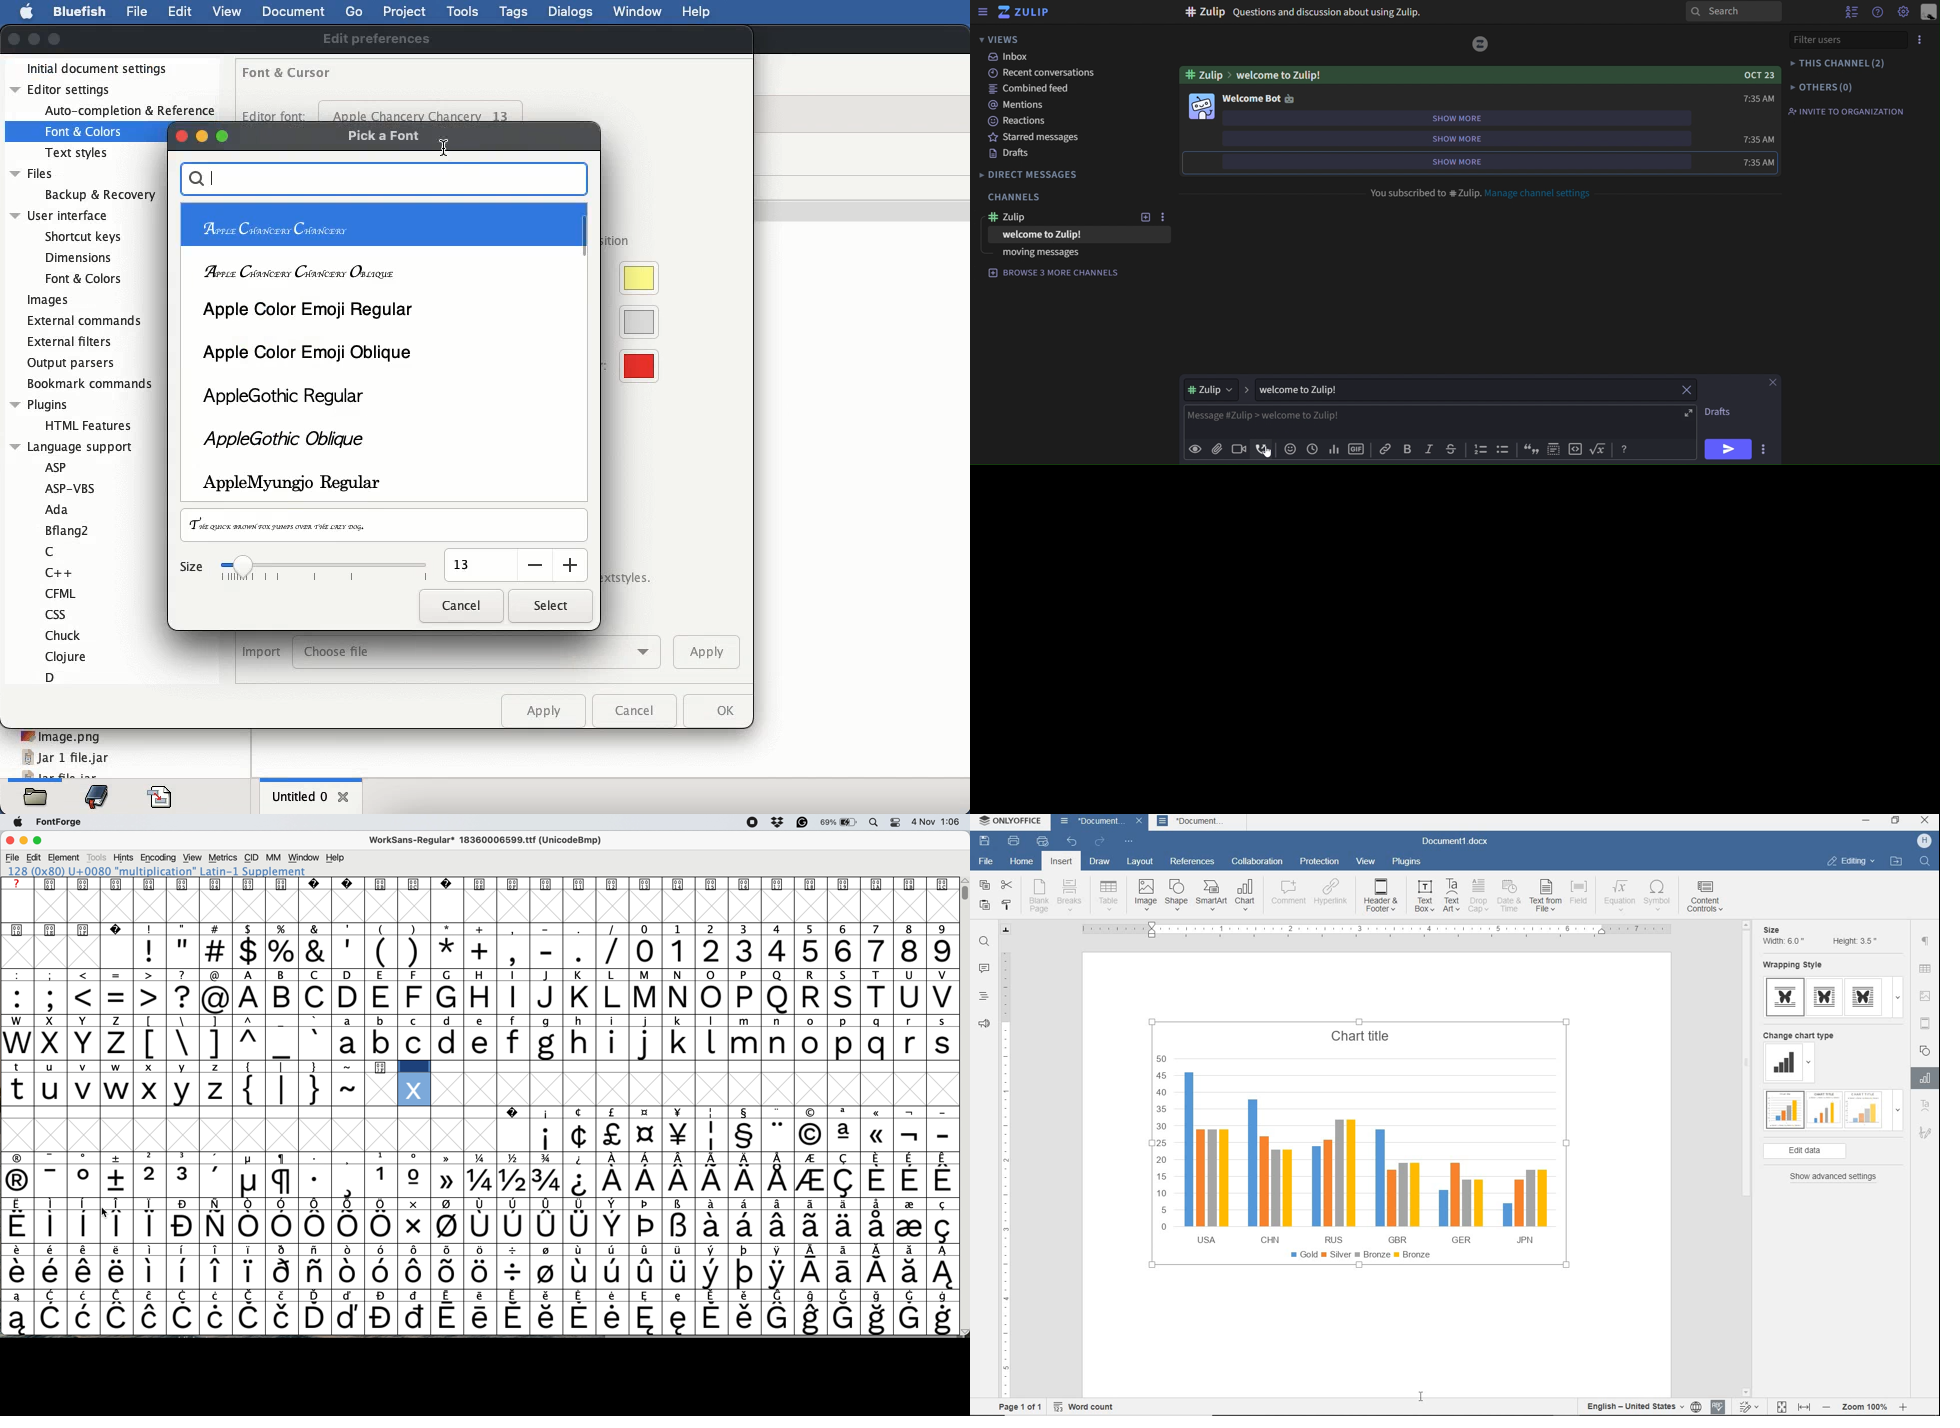  I want to click on find, so click(985, 942).